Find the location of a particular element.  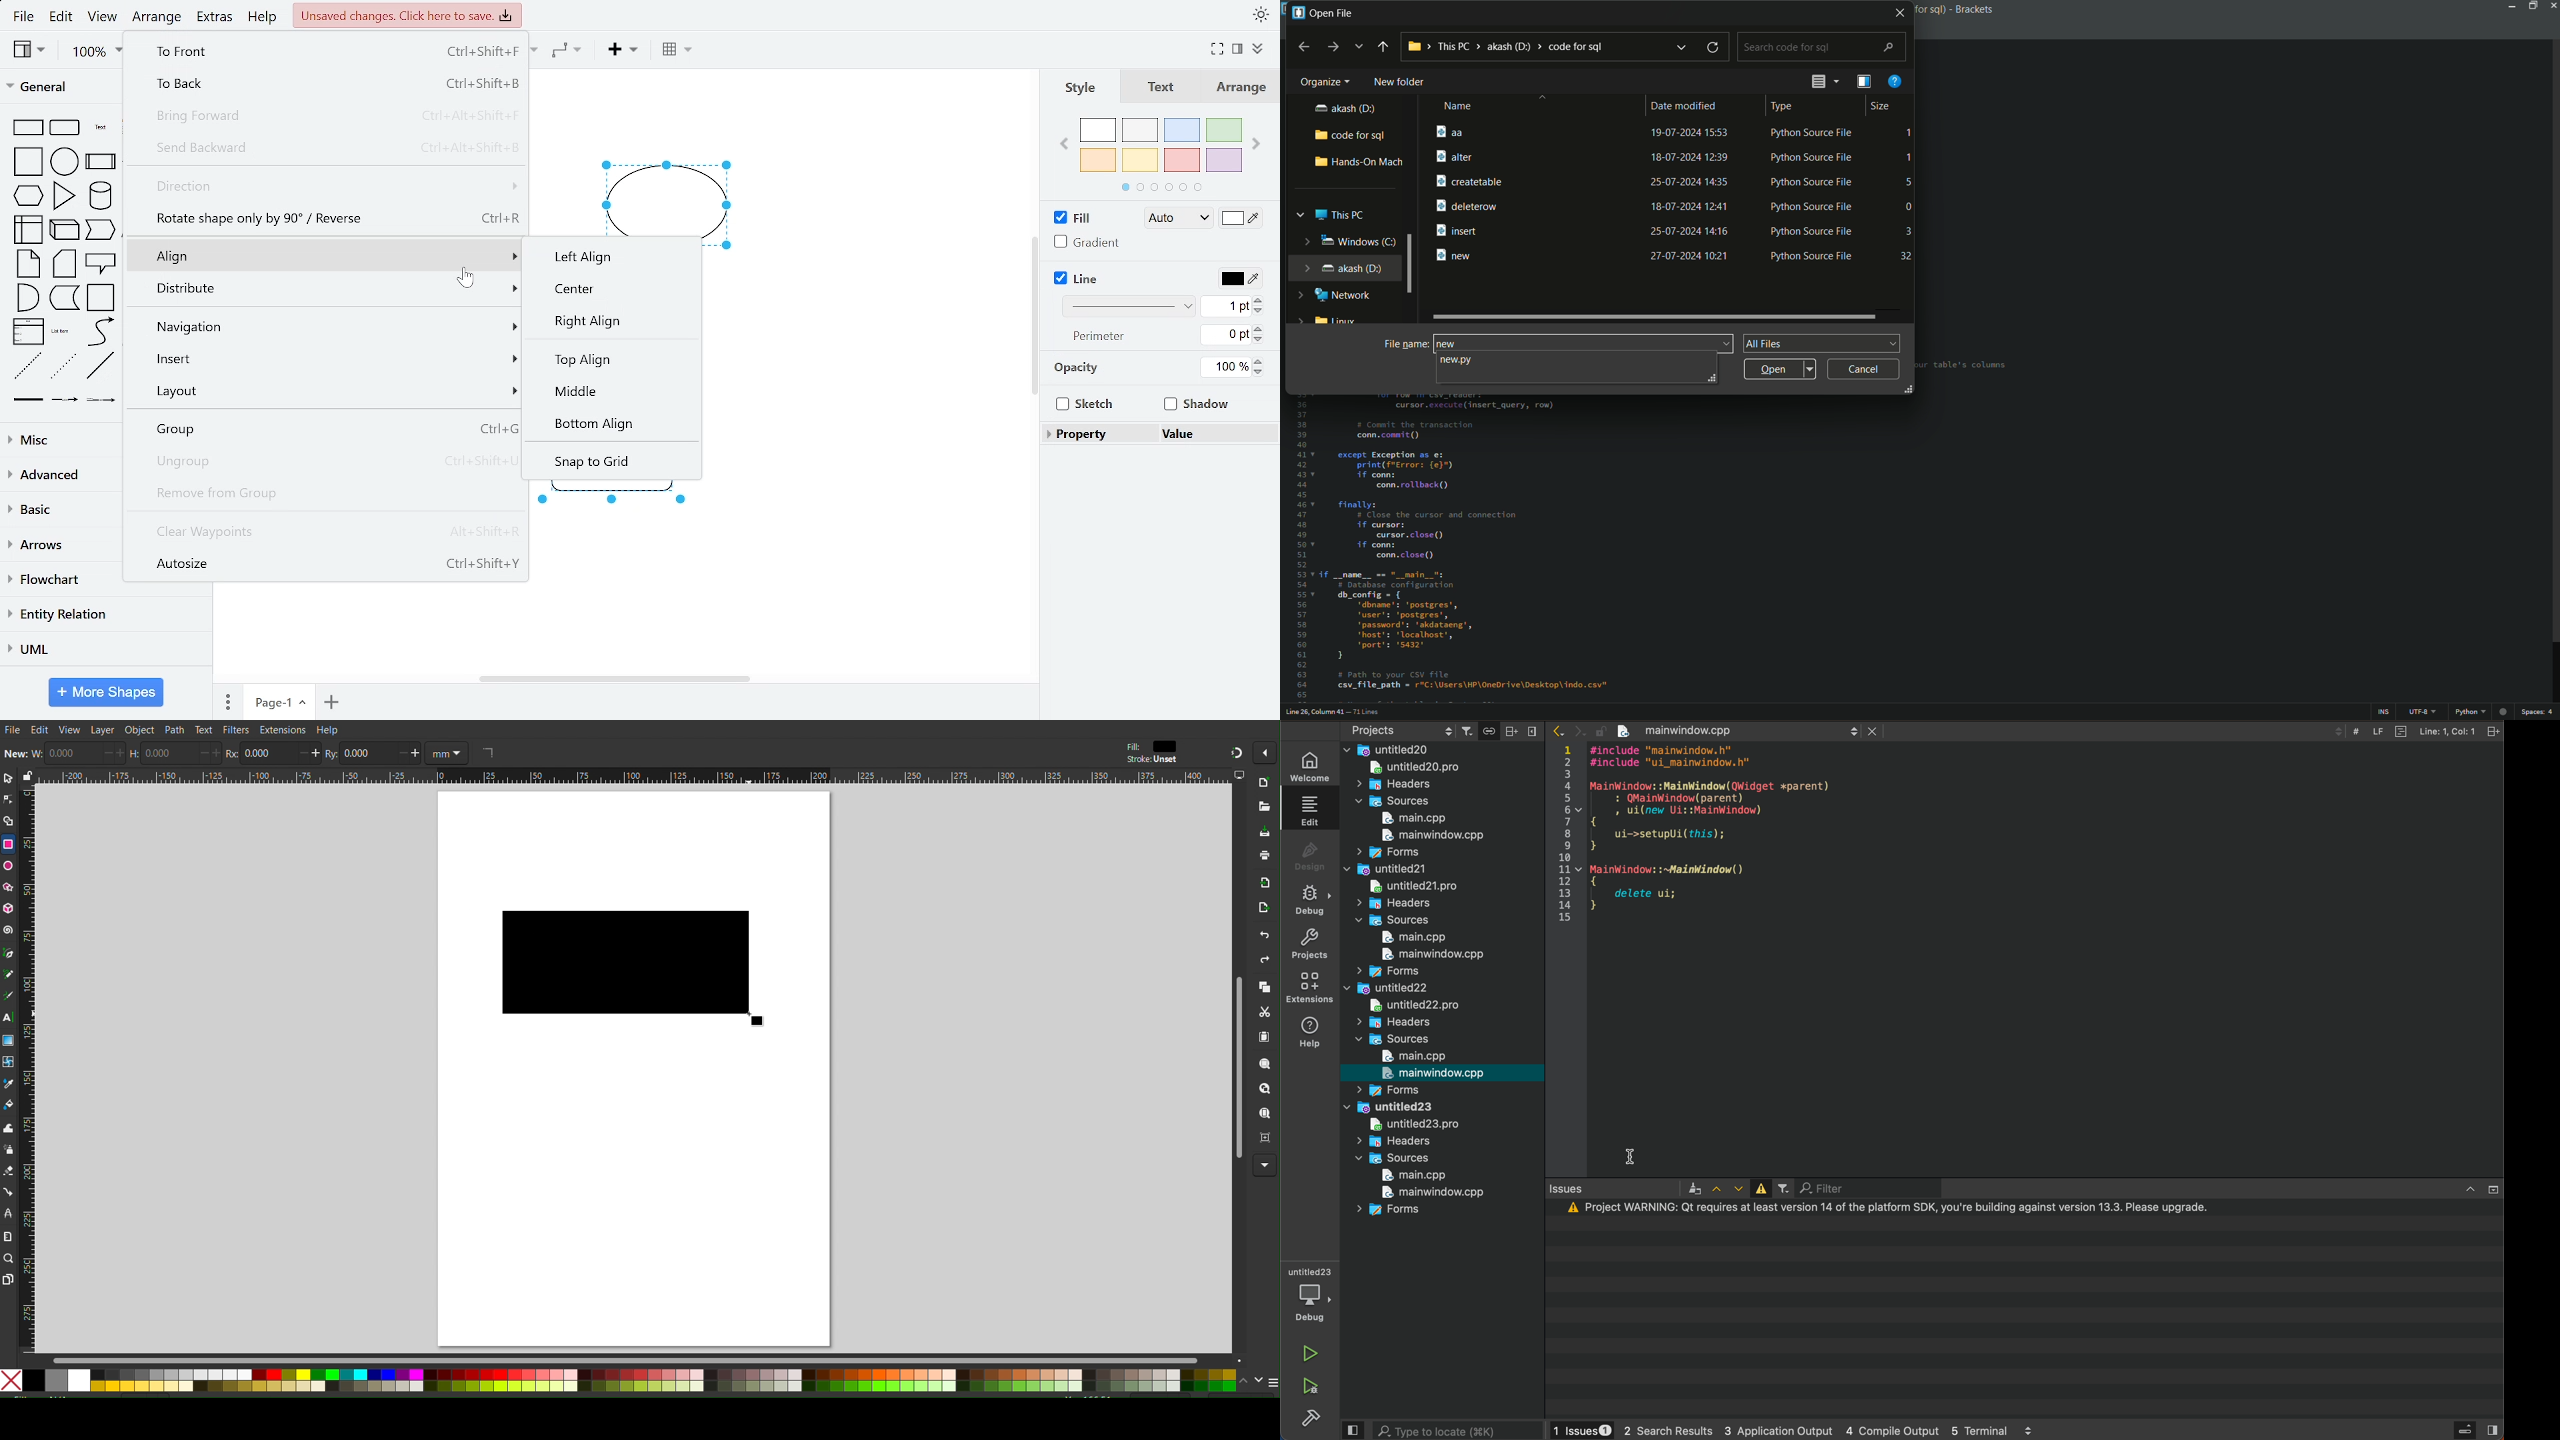

Edit is located at coordinates (39, 730).